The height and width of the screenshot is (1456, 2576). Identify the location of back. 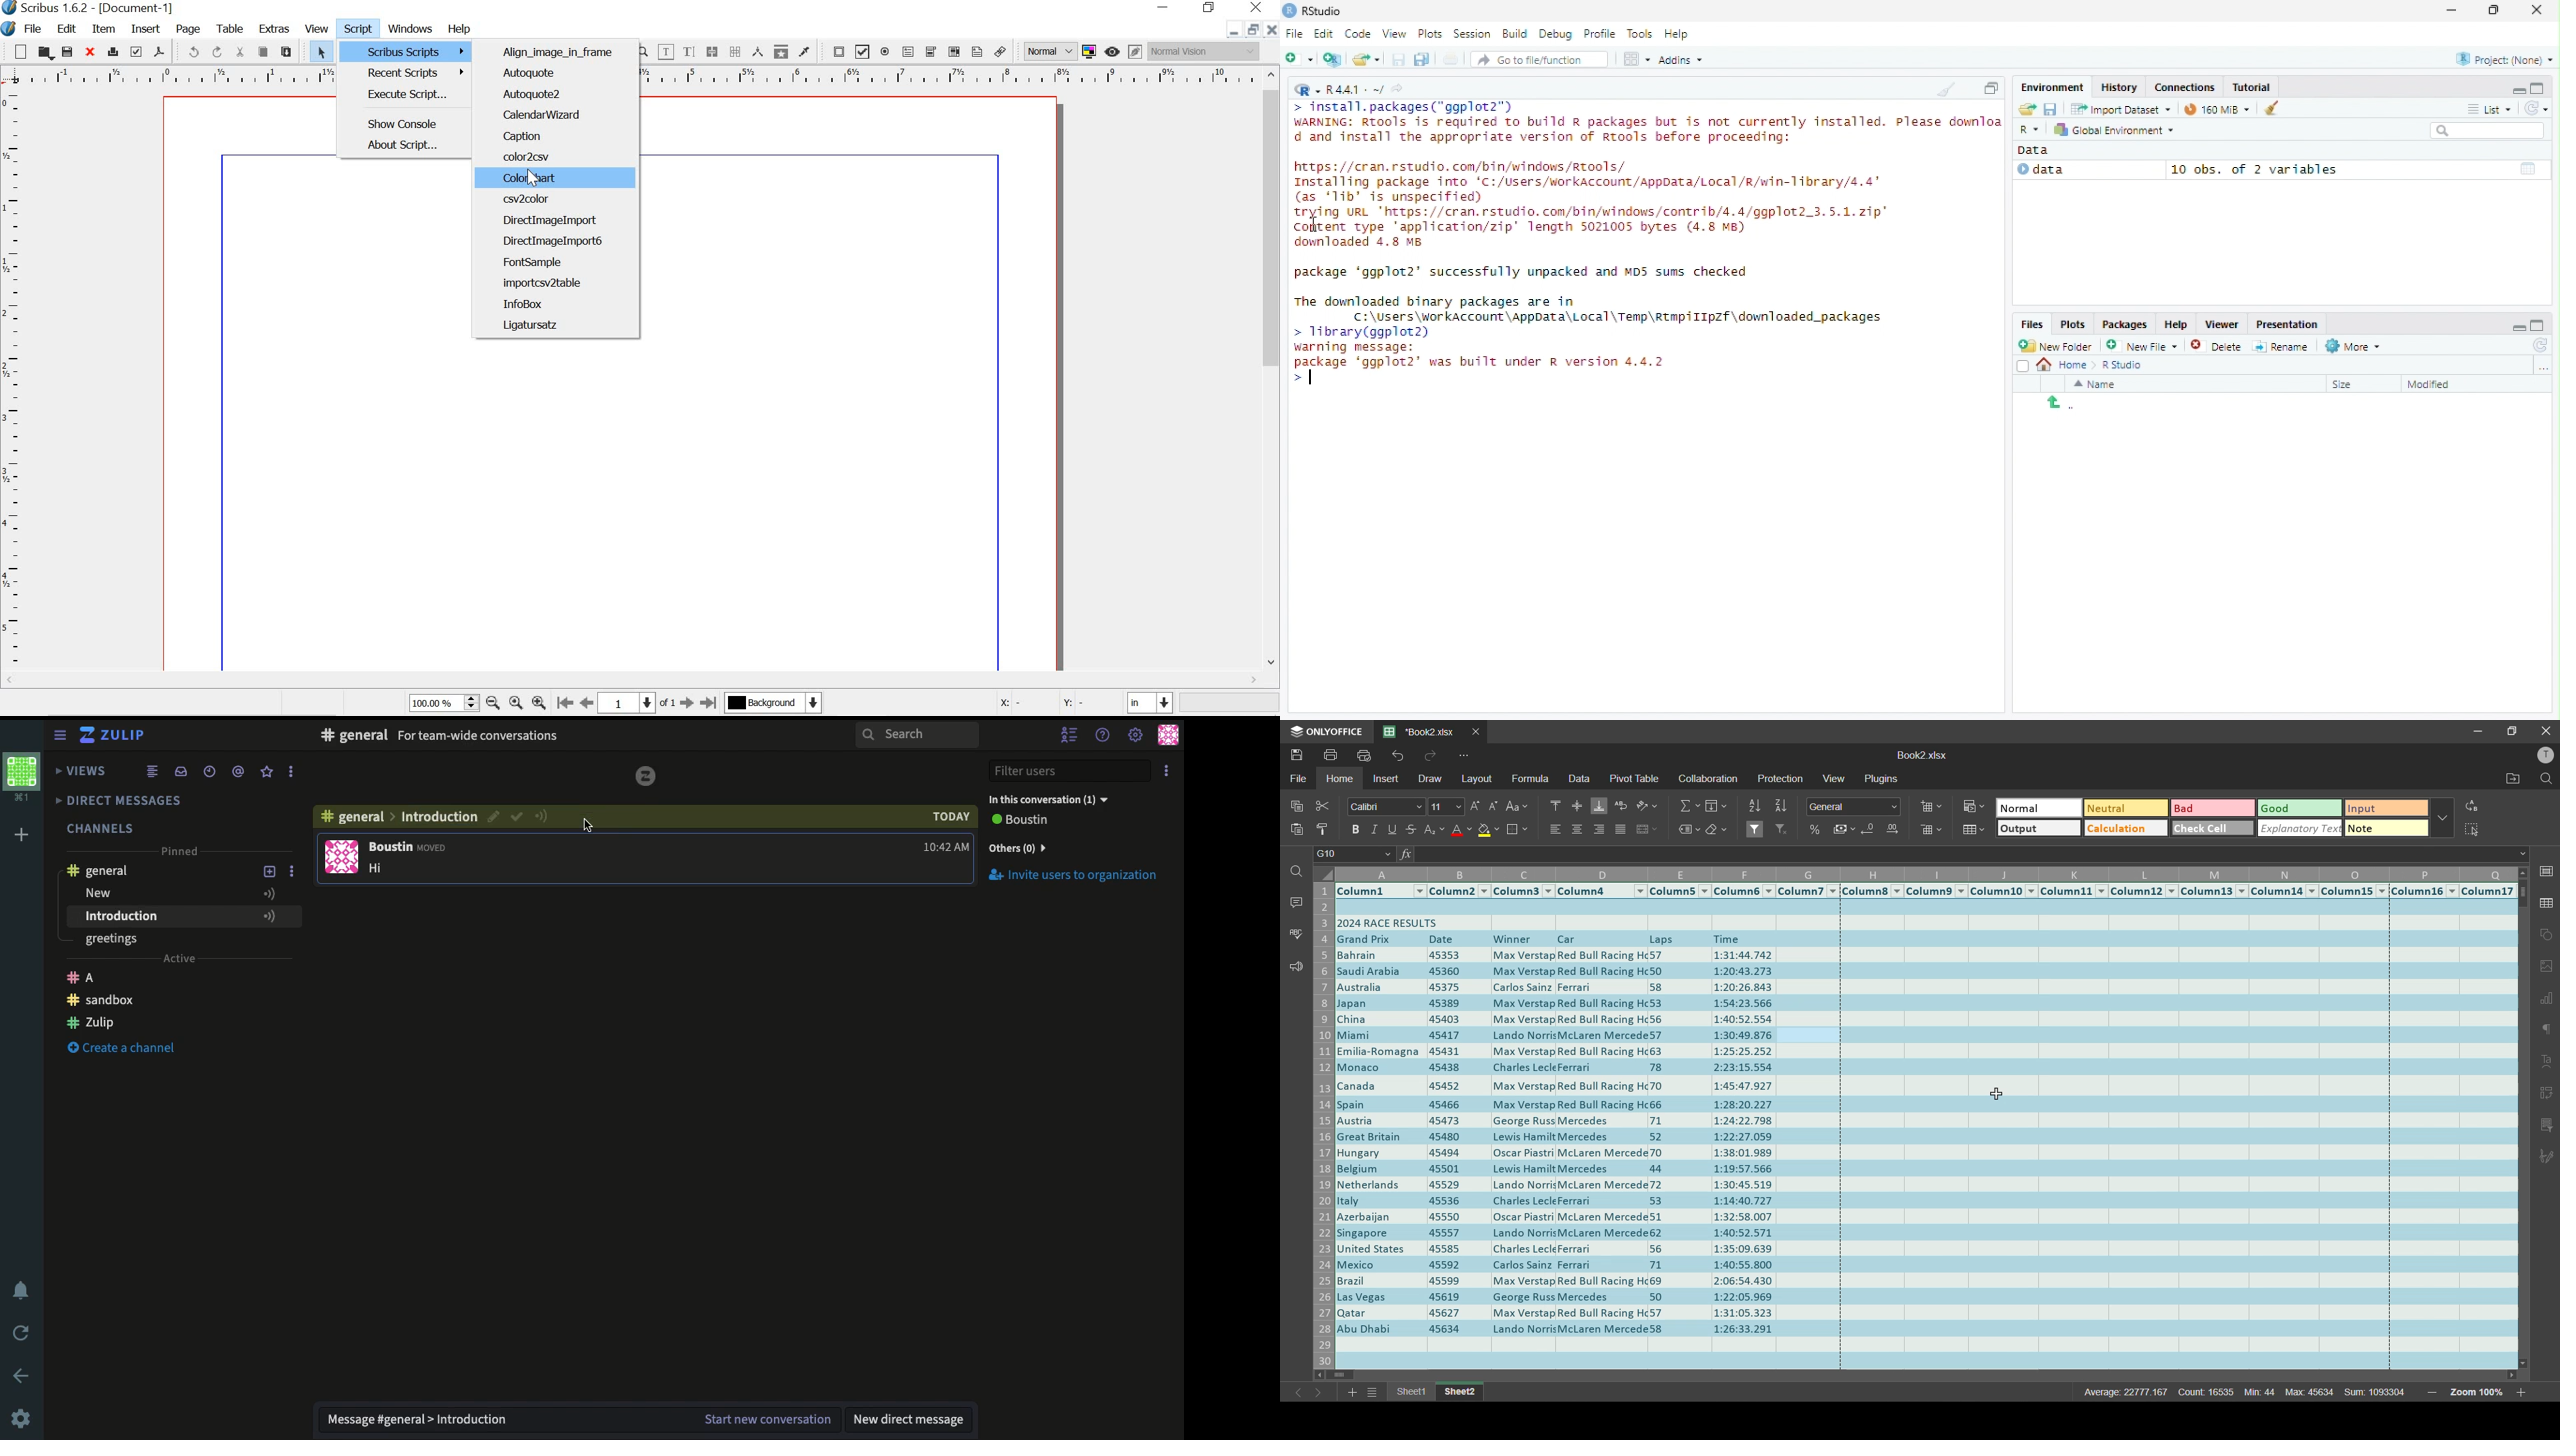
(2055, 402).